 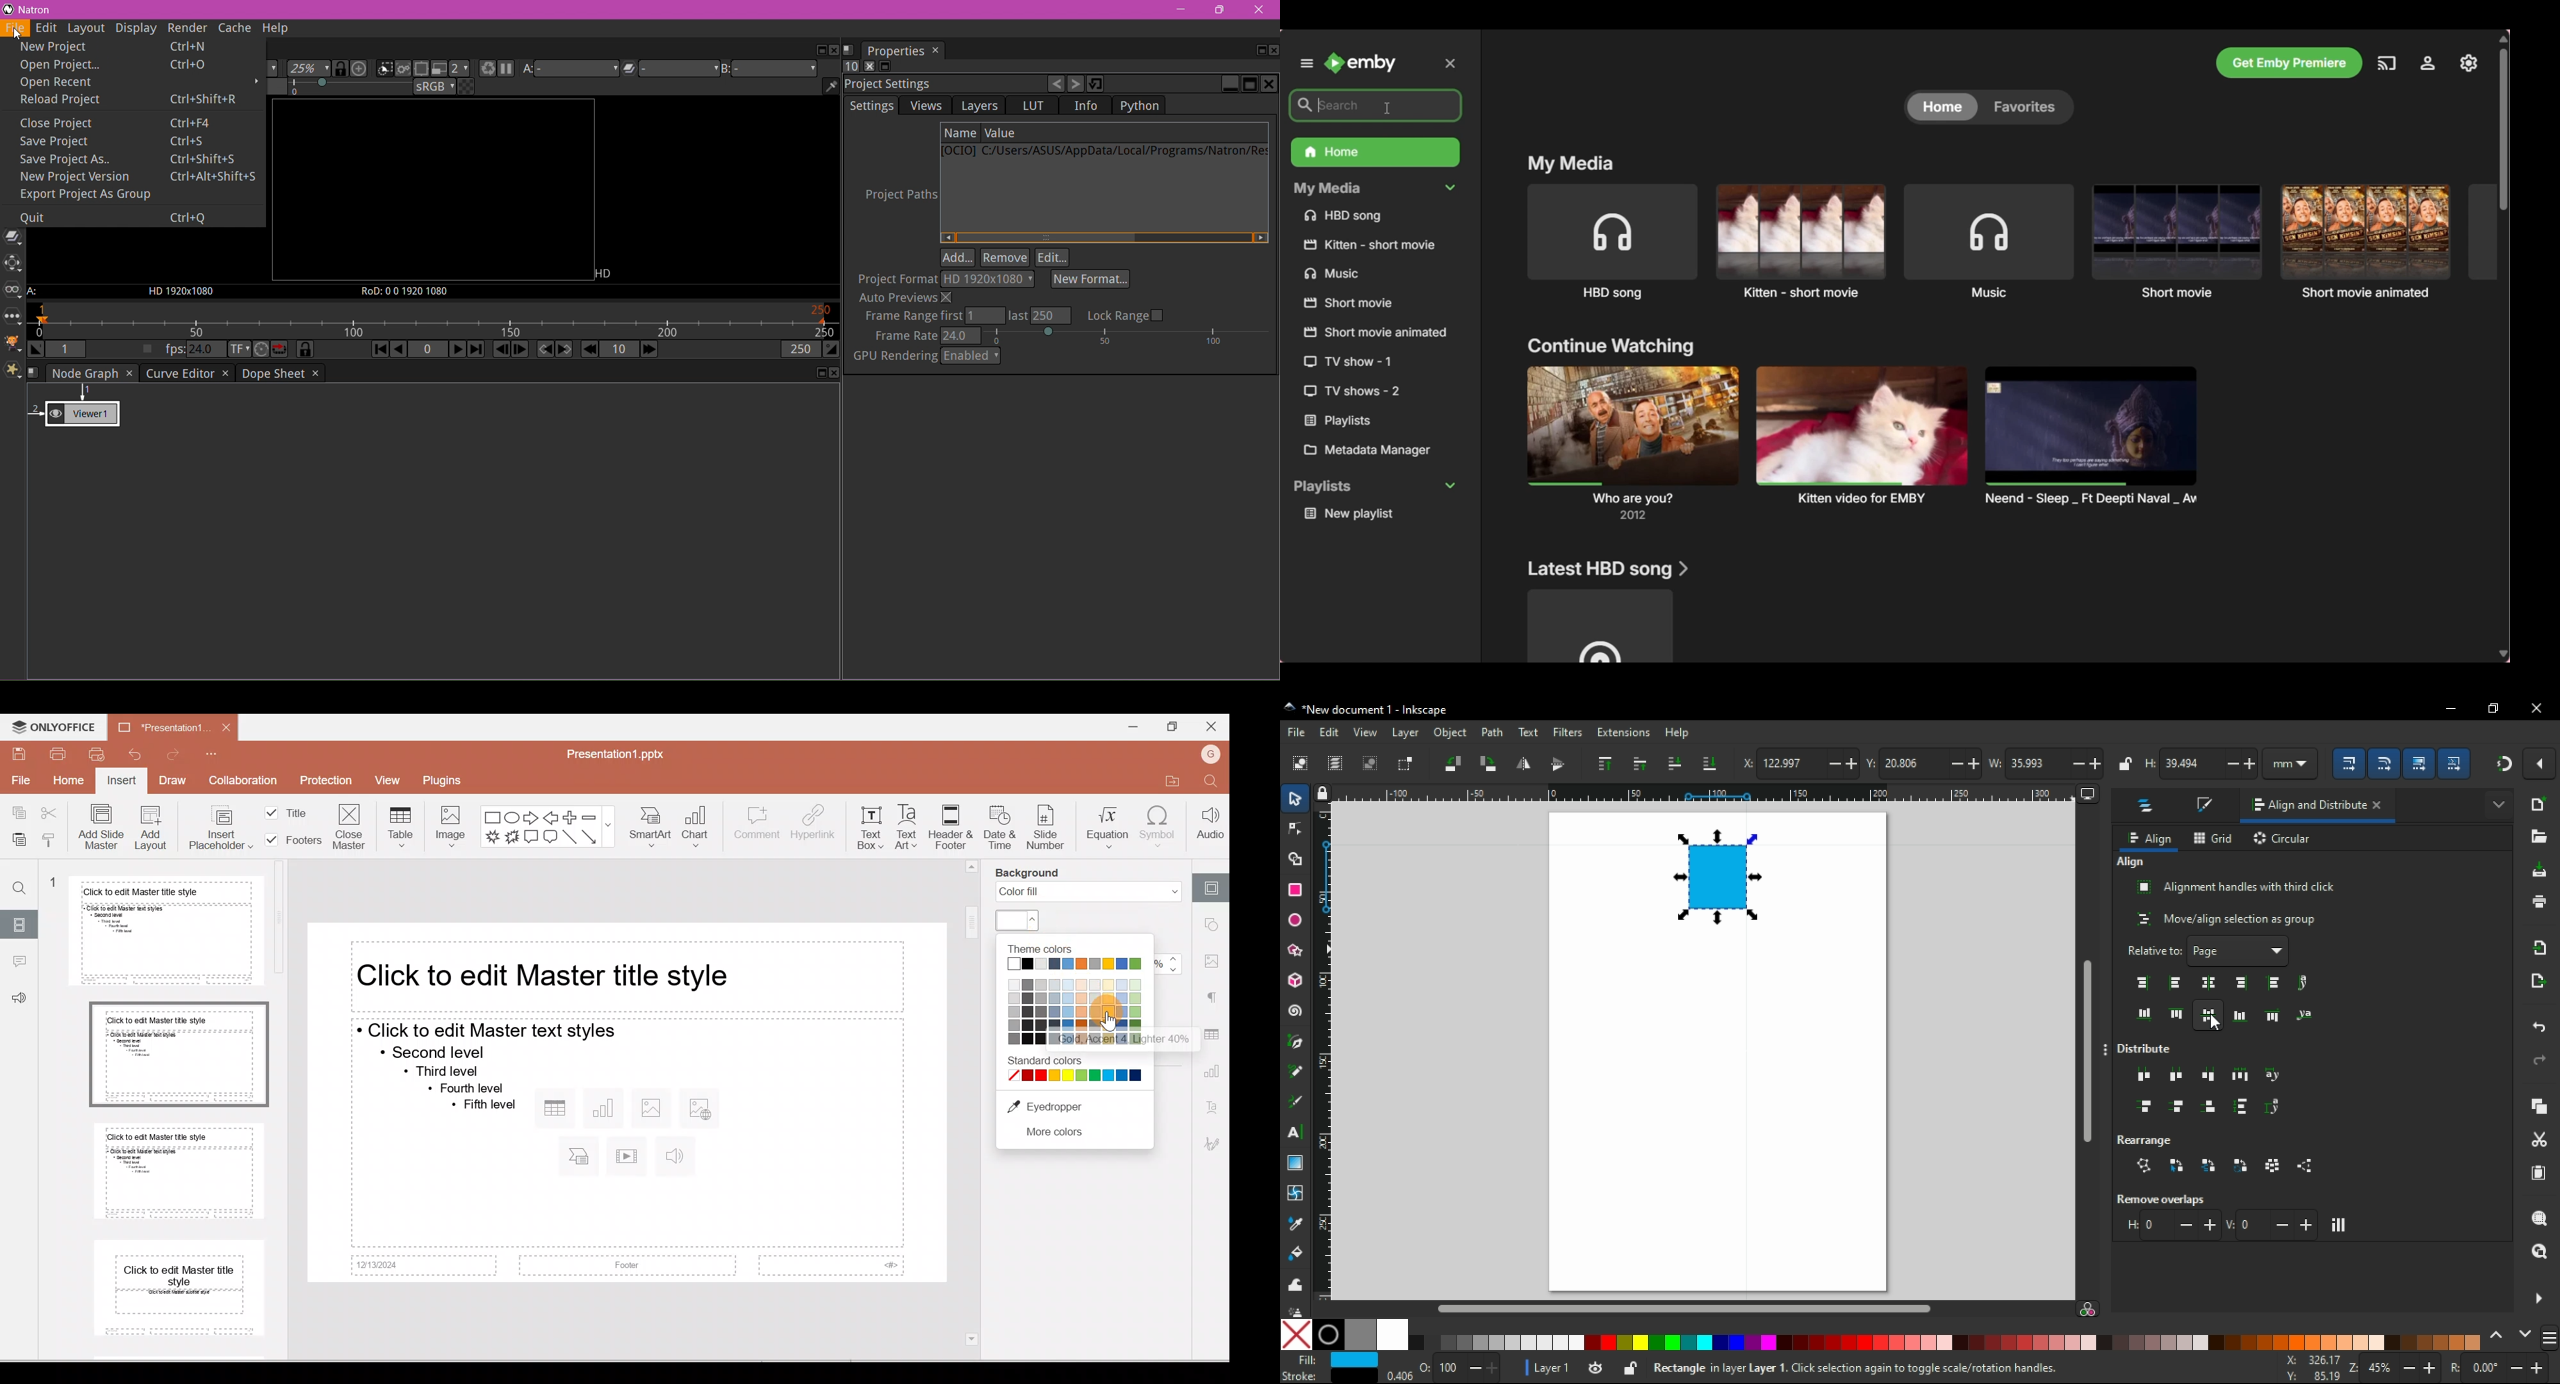 What do you see at coordinates (2144, 1166) in the screenshot?
I see `nicely arrange selected connector network` at bounding box center [2144, 1166].